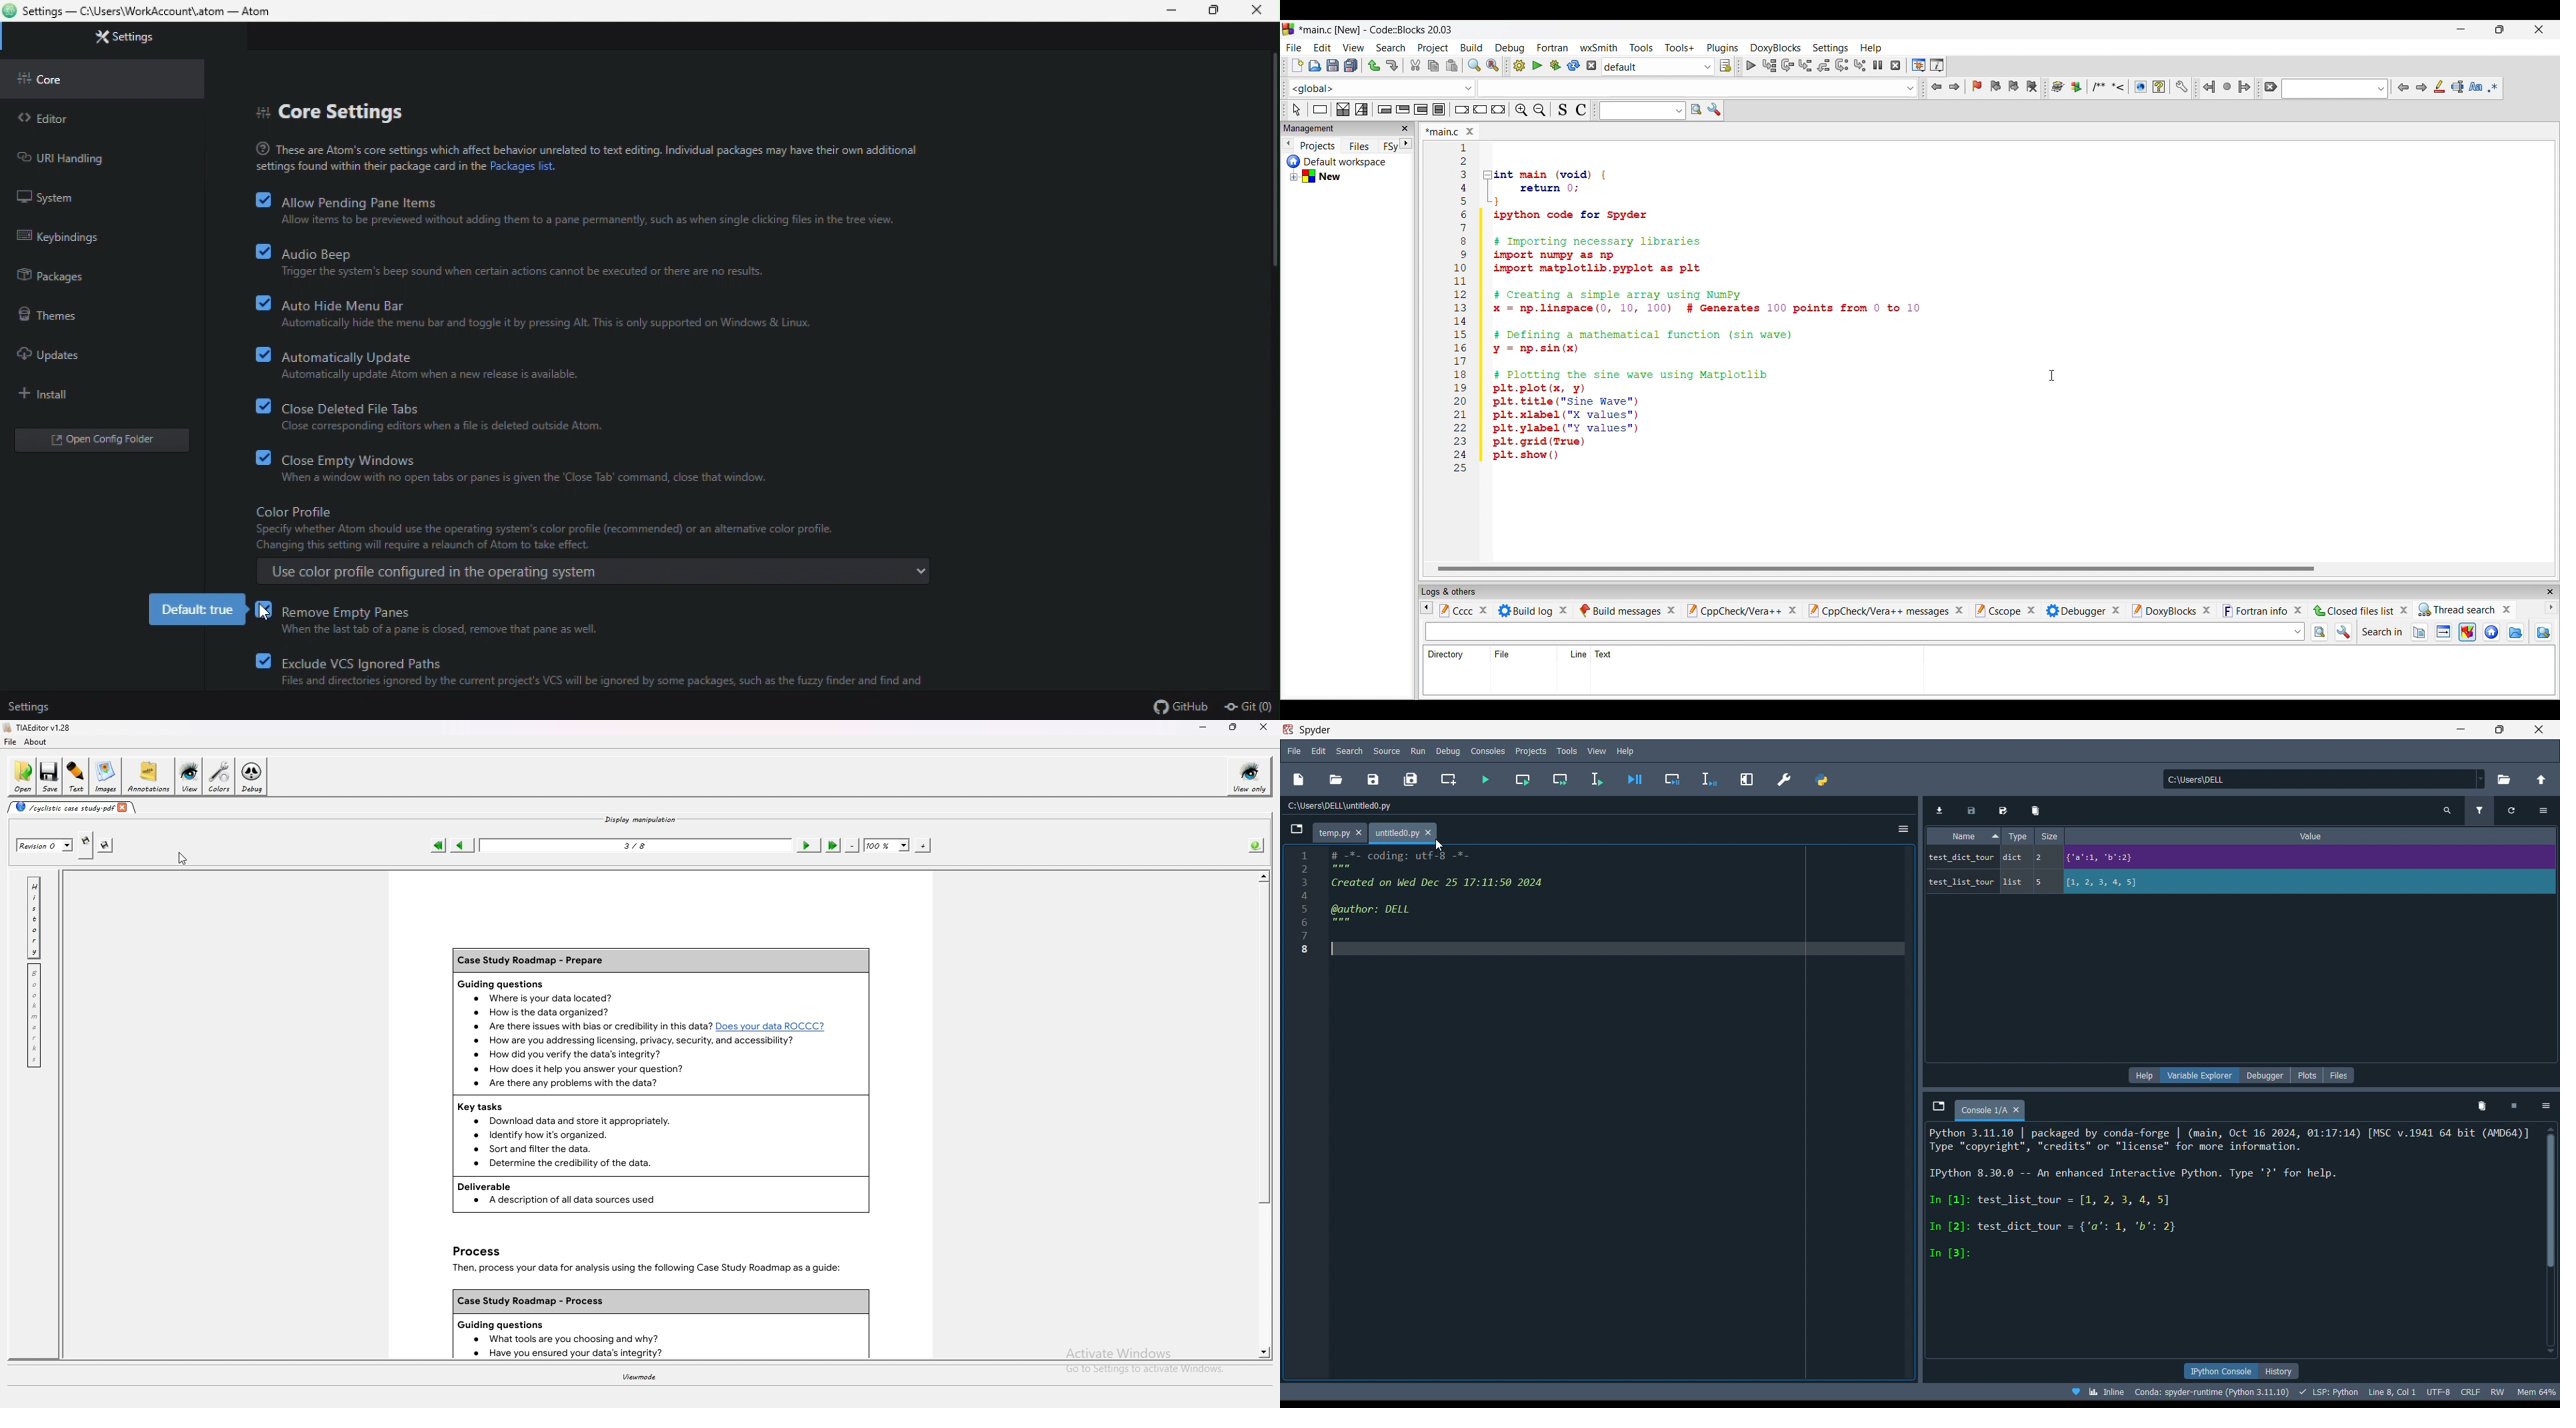 The height and width of the screenshot is (1428, 2576). What do you see at coordinates (1291, 29) in the screenshot?
I see `codeblock logo` at bounding box center [1291, 29].